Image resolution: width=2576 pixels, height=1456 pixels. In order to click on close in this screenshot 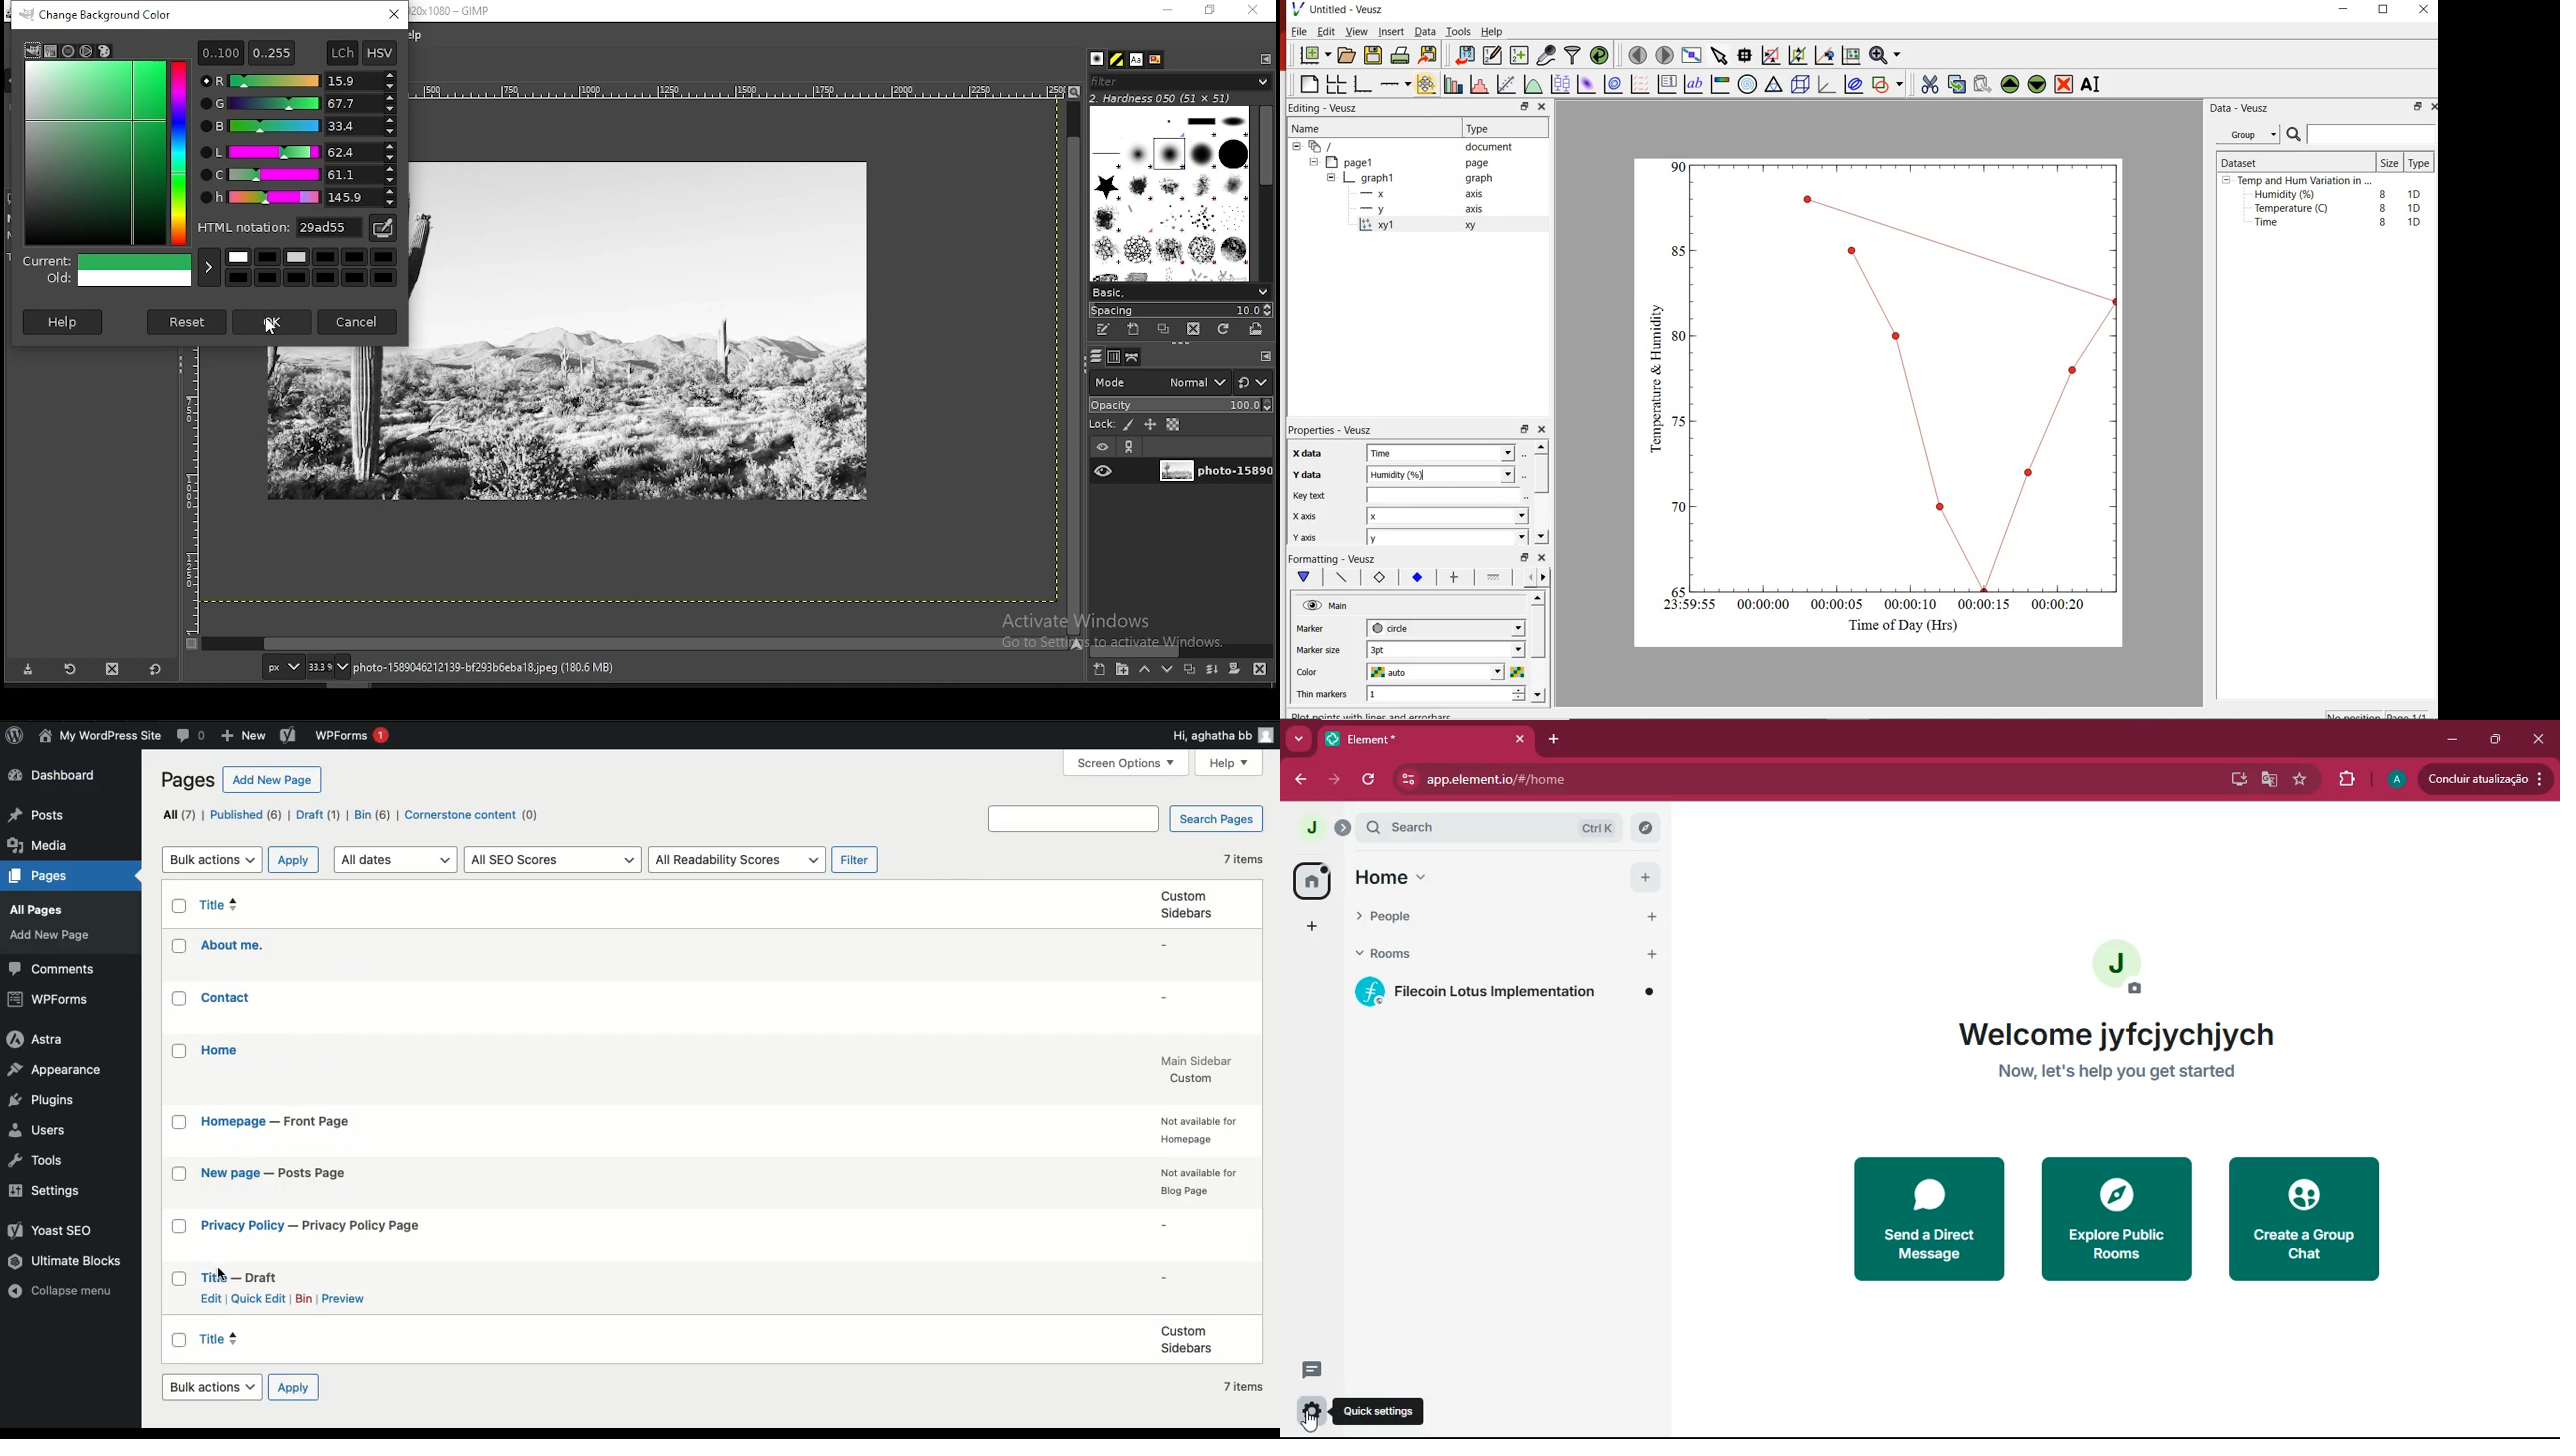, I will do `click(1515, 739)`.